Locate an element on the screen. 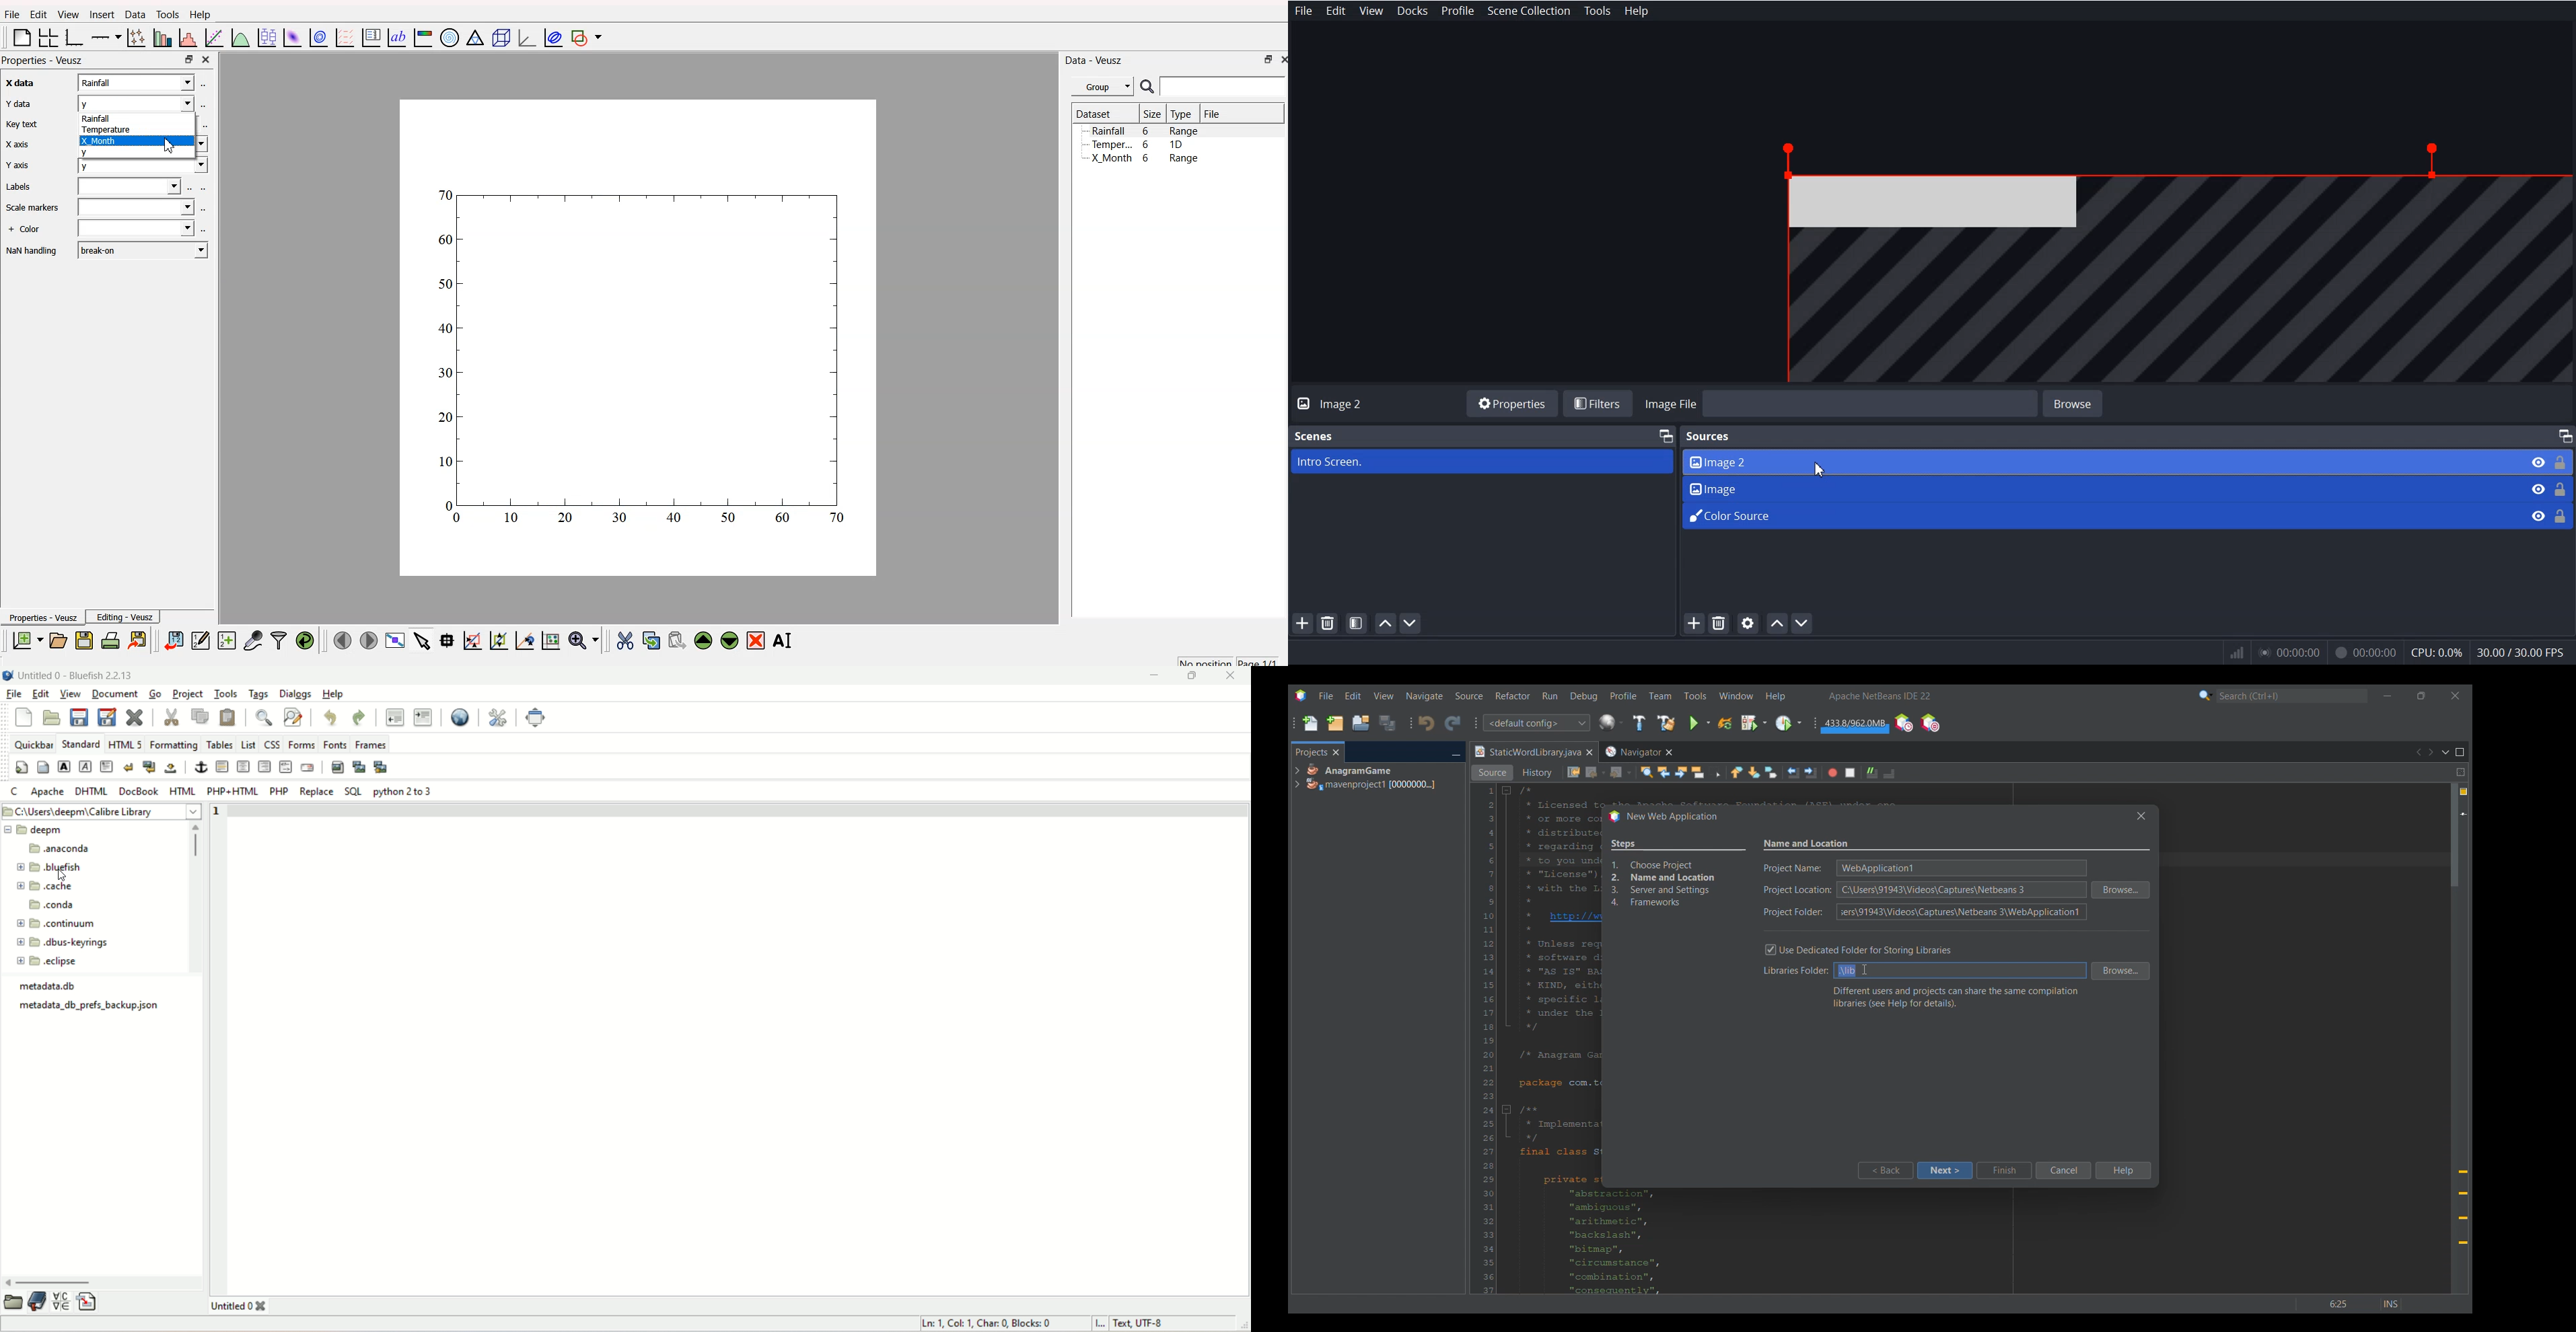 This screenshot has height=1344, width=2576. help is located at coordinates (331, 694).